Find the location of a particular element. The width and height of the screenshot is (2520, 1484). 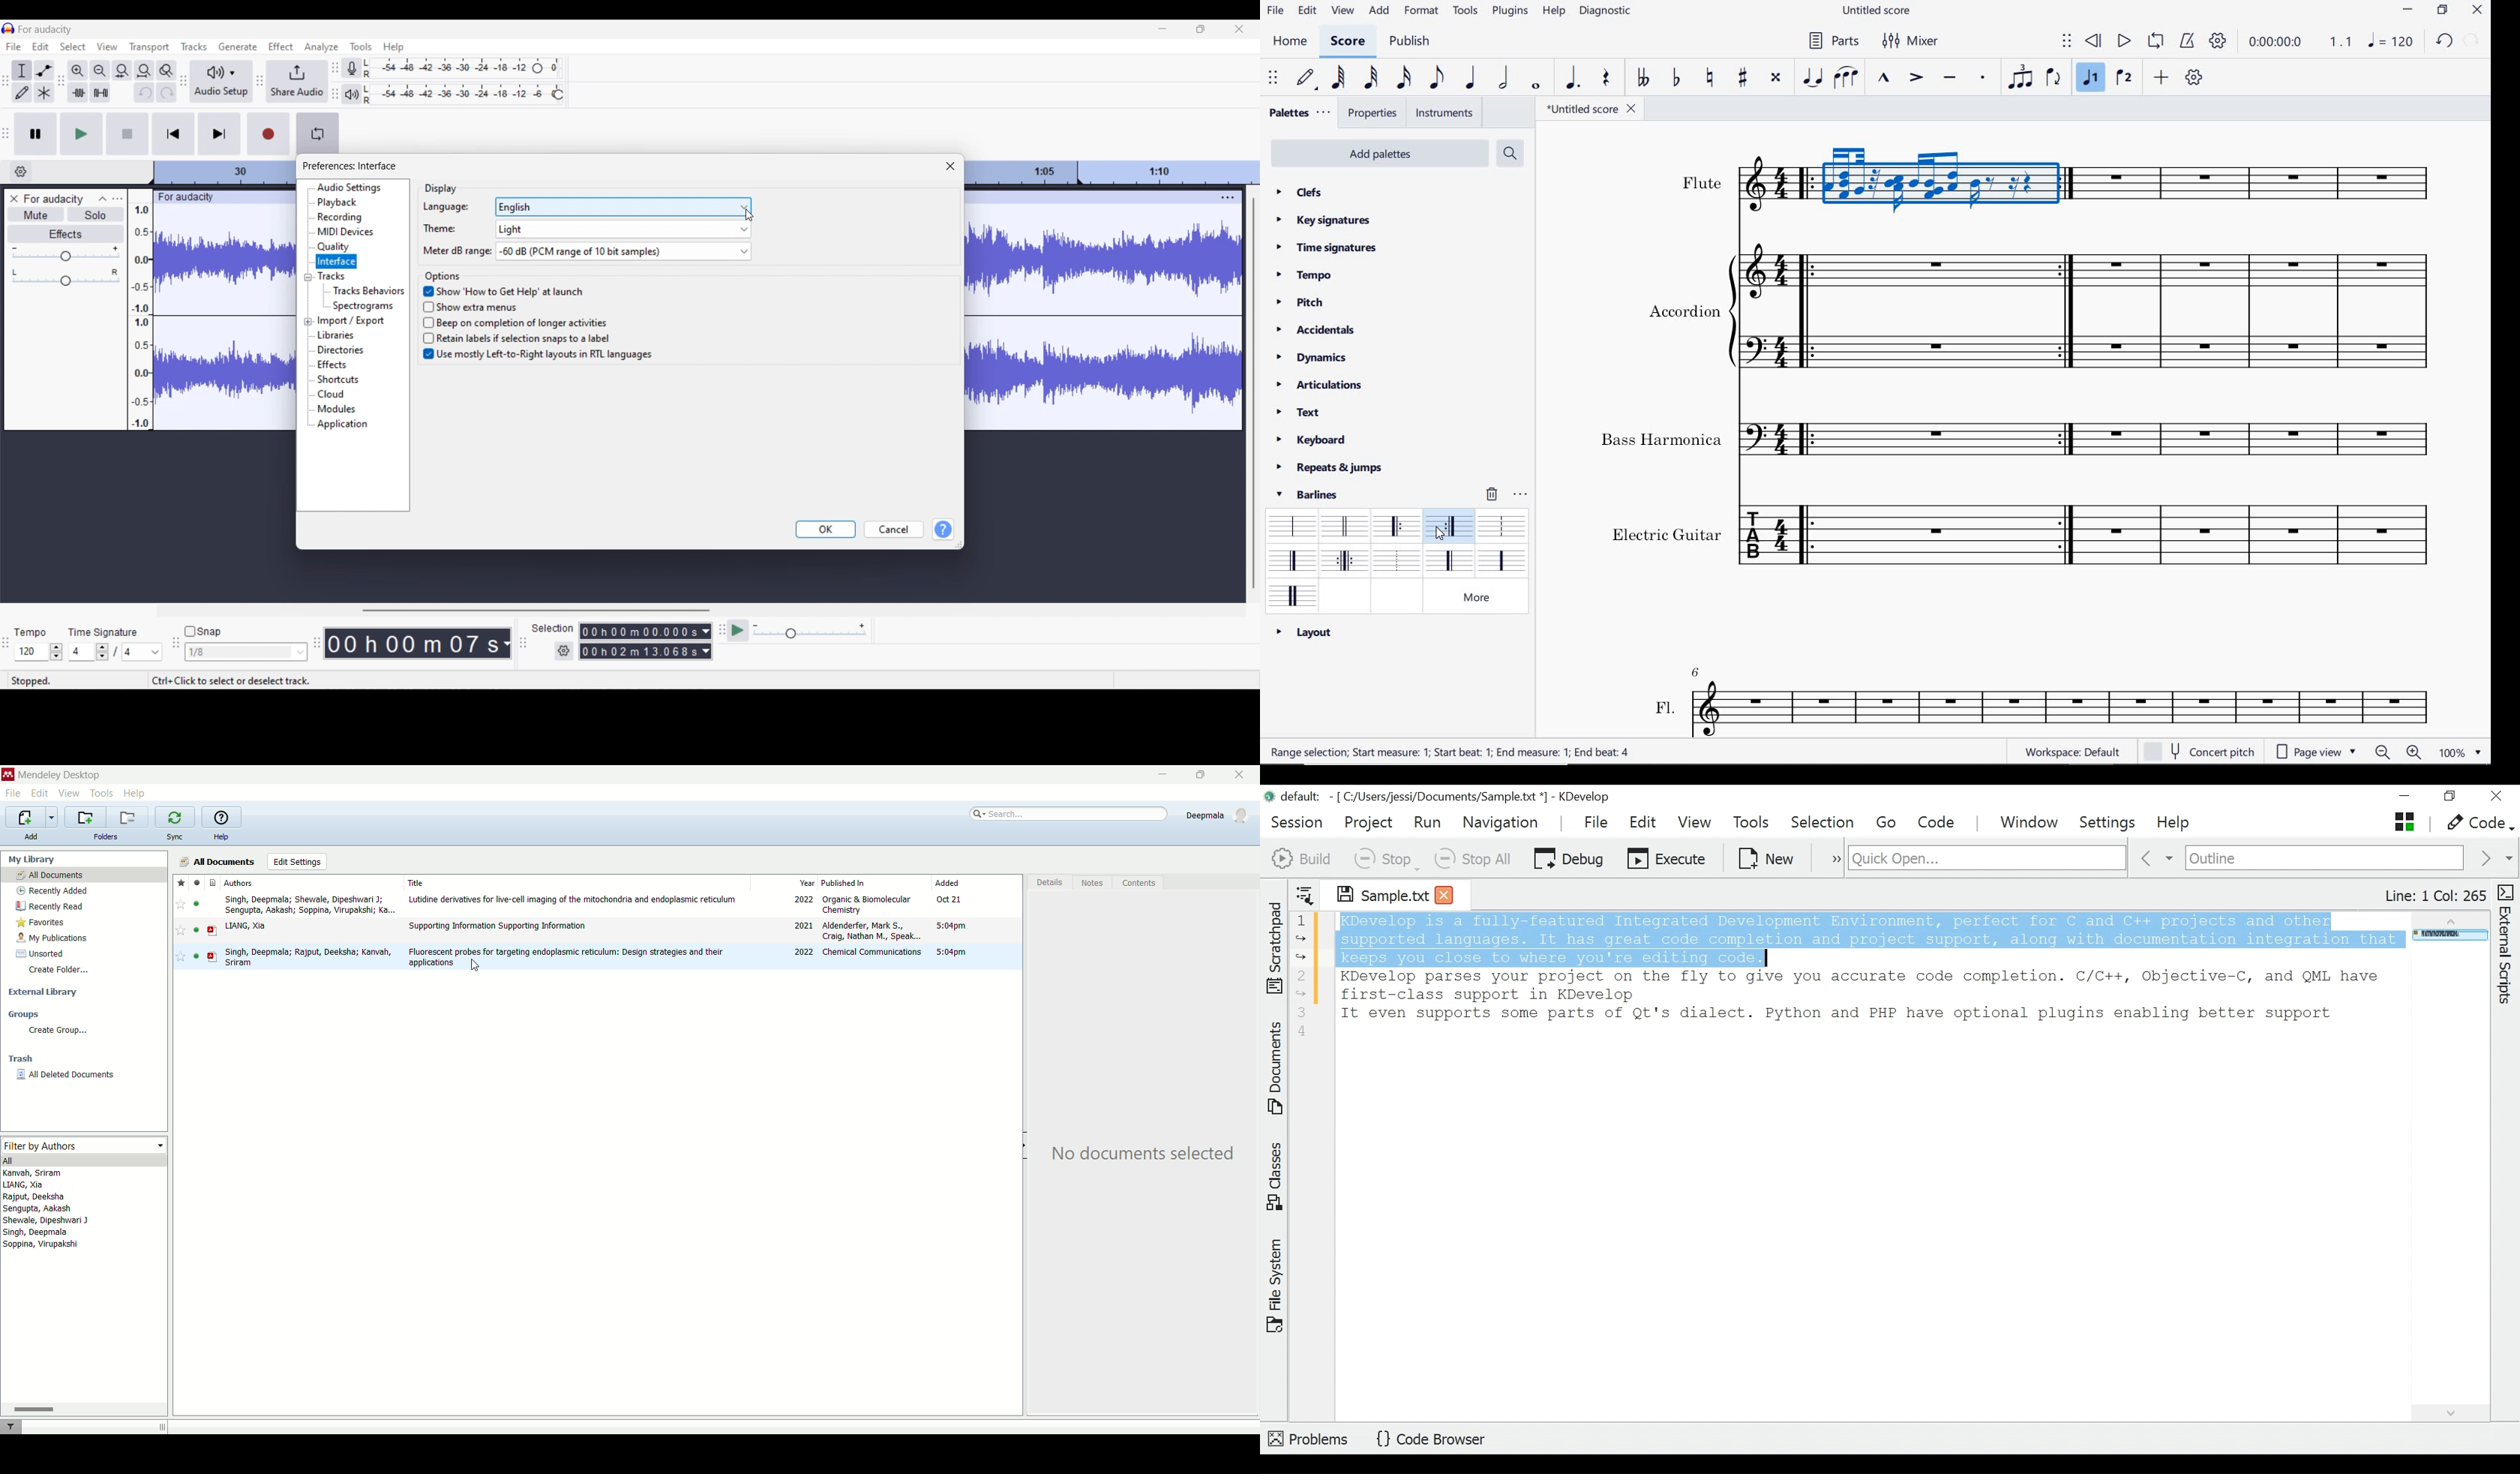

Envelop tool is located at coordinates (44, 70).